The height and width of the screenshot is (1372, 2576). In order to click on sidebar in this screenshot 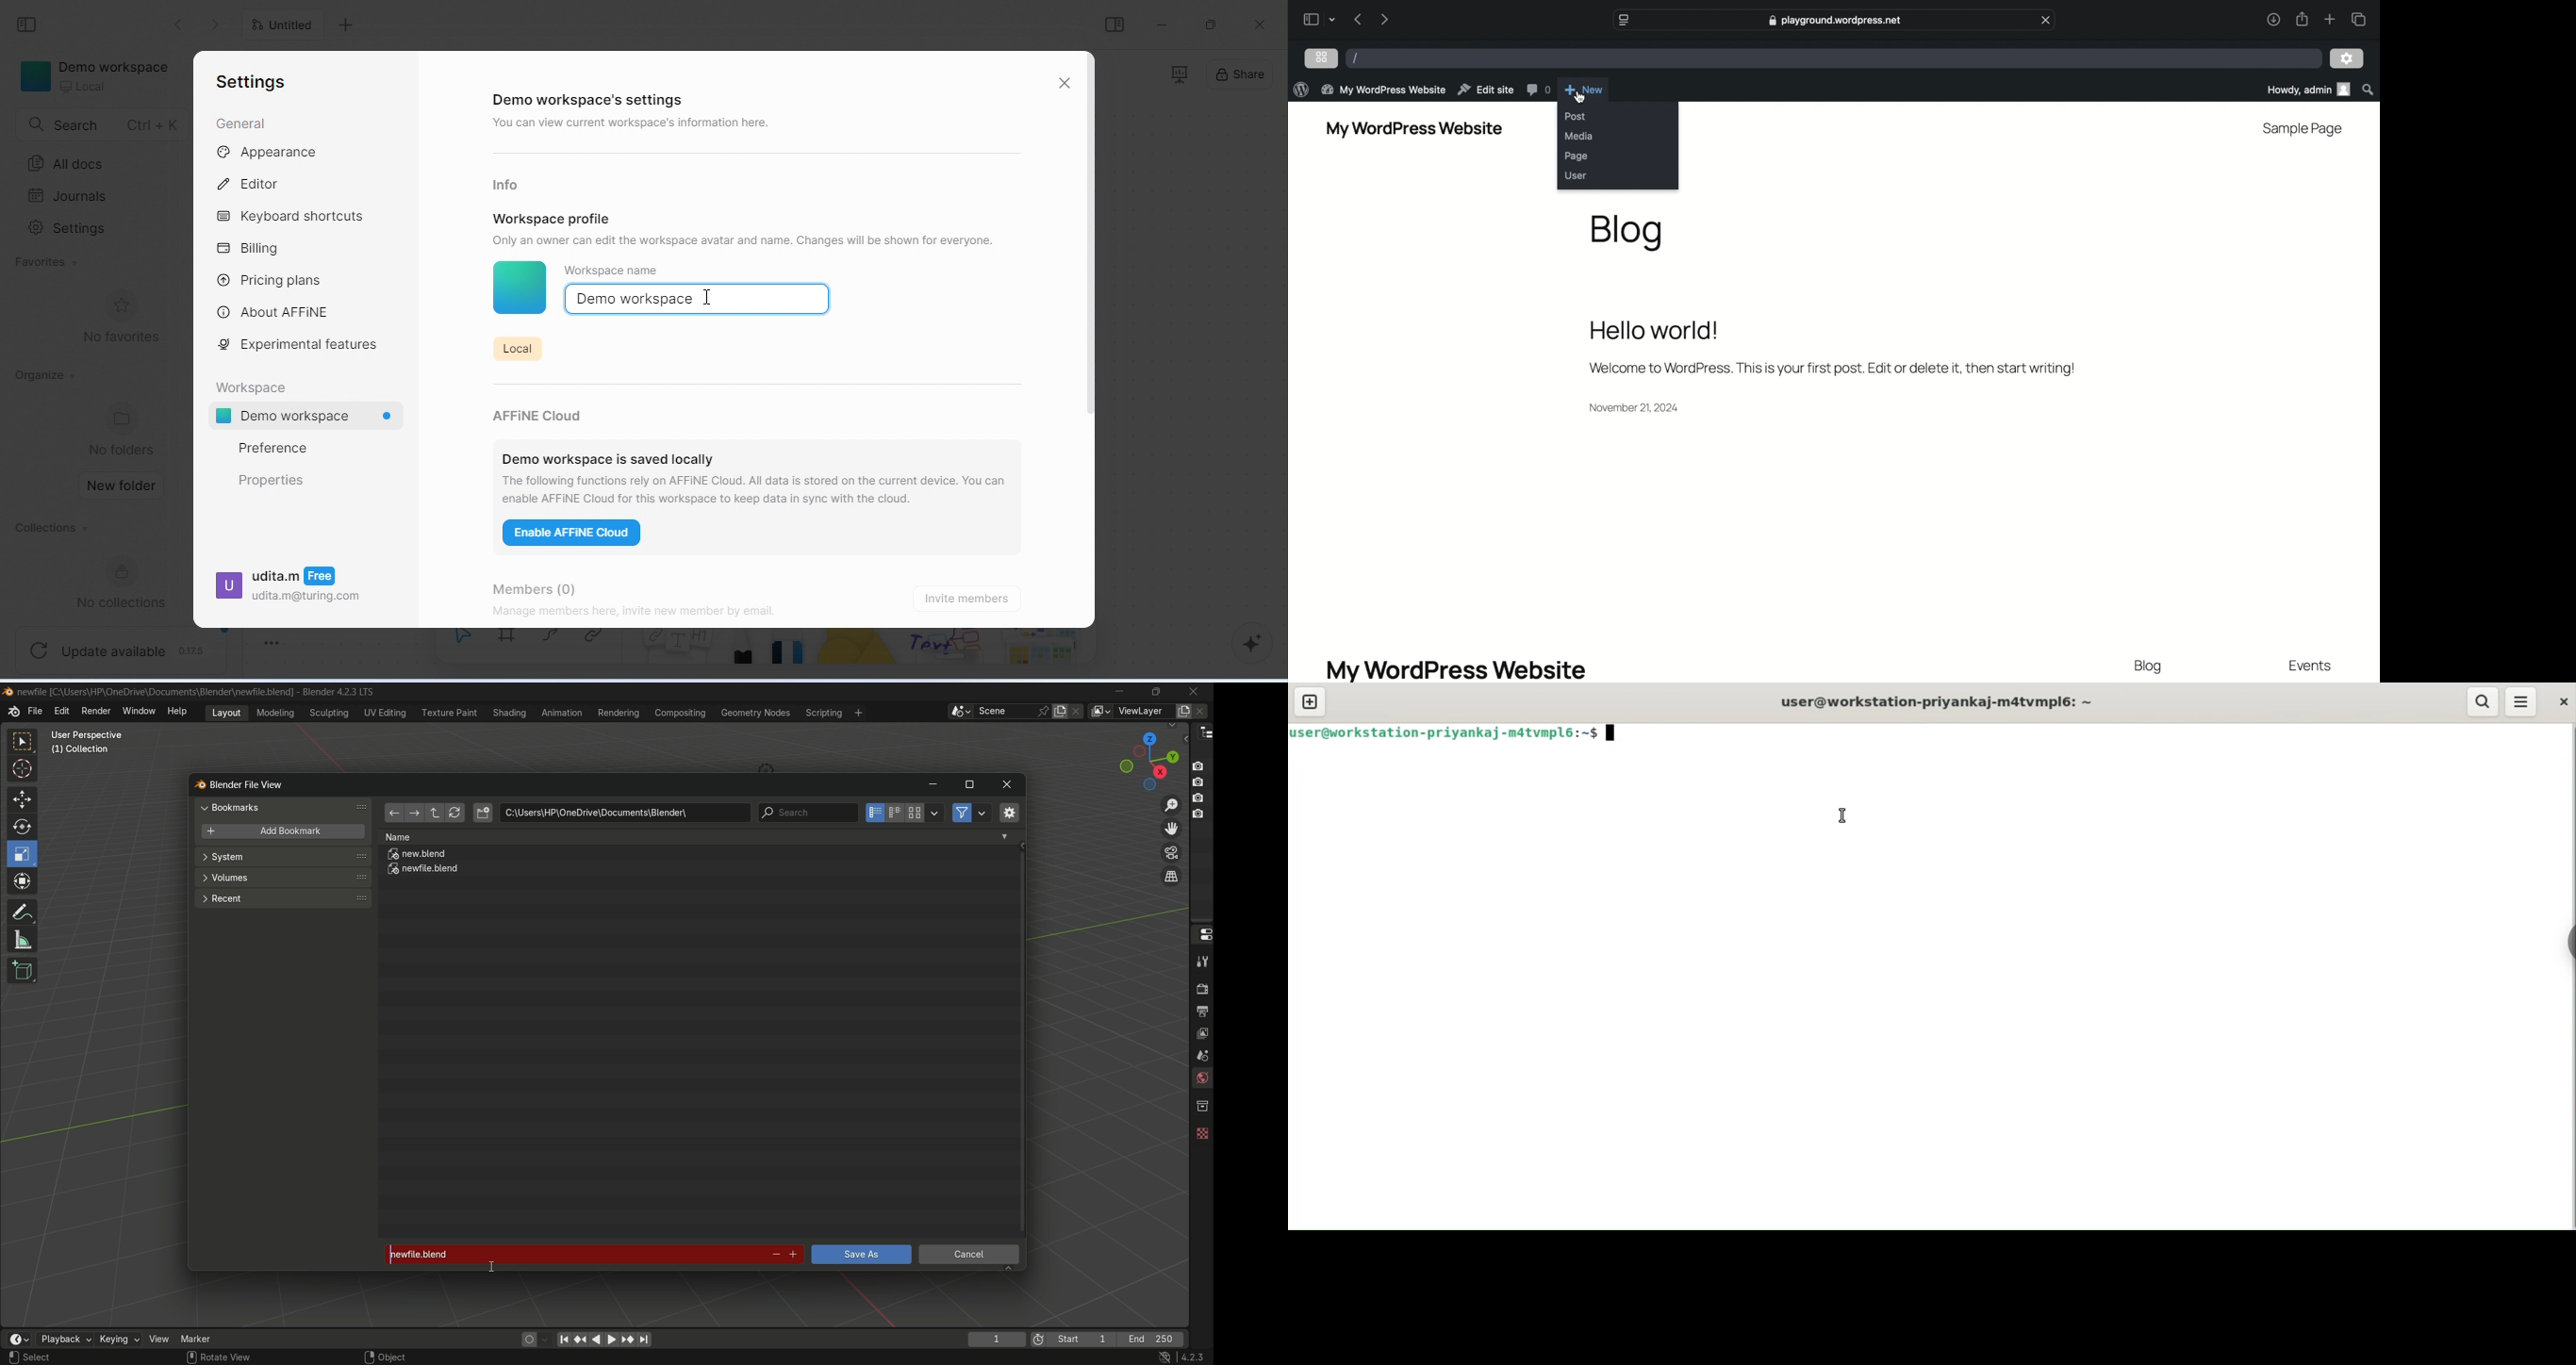, I will do `click(1311, 19)`.